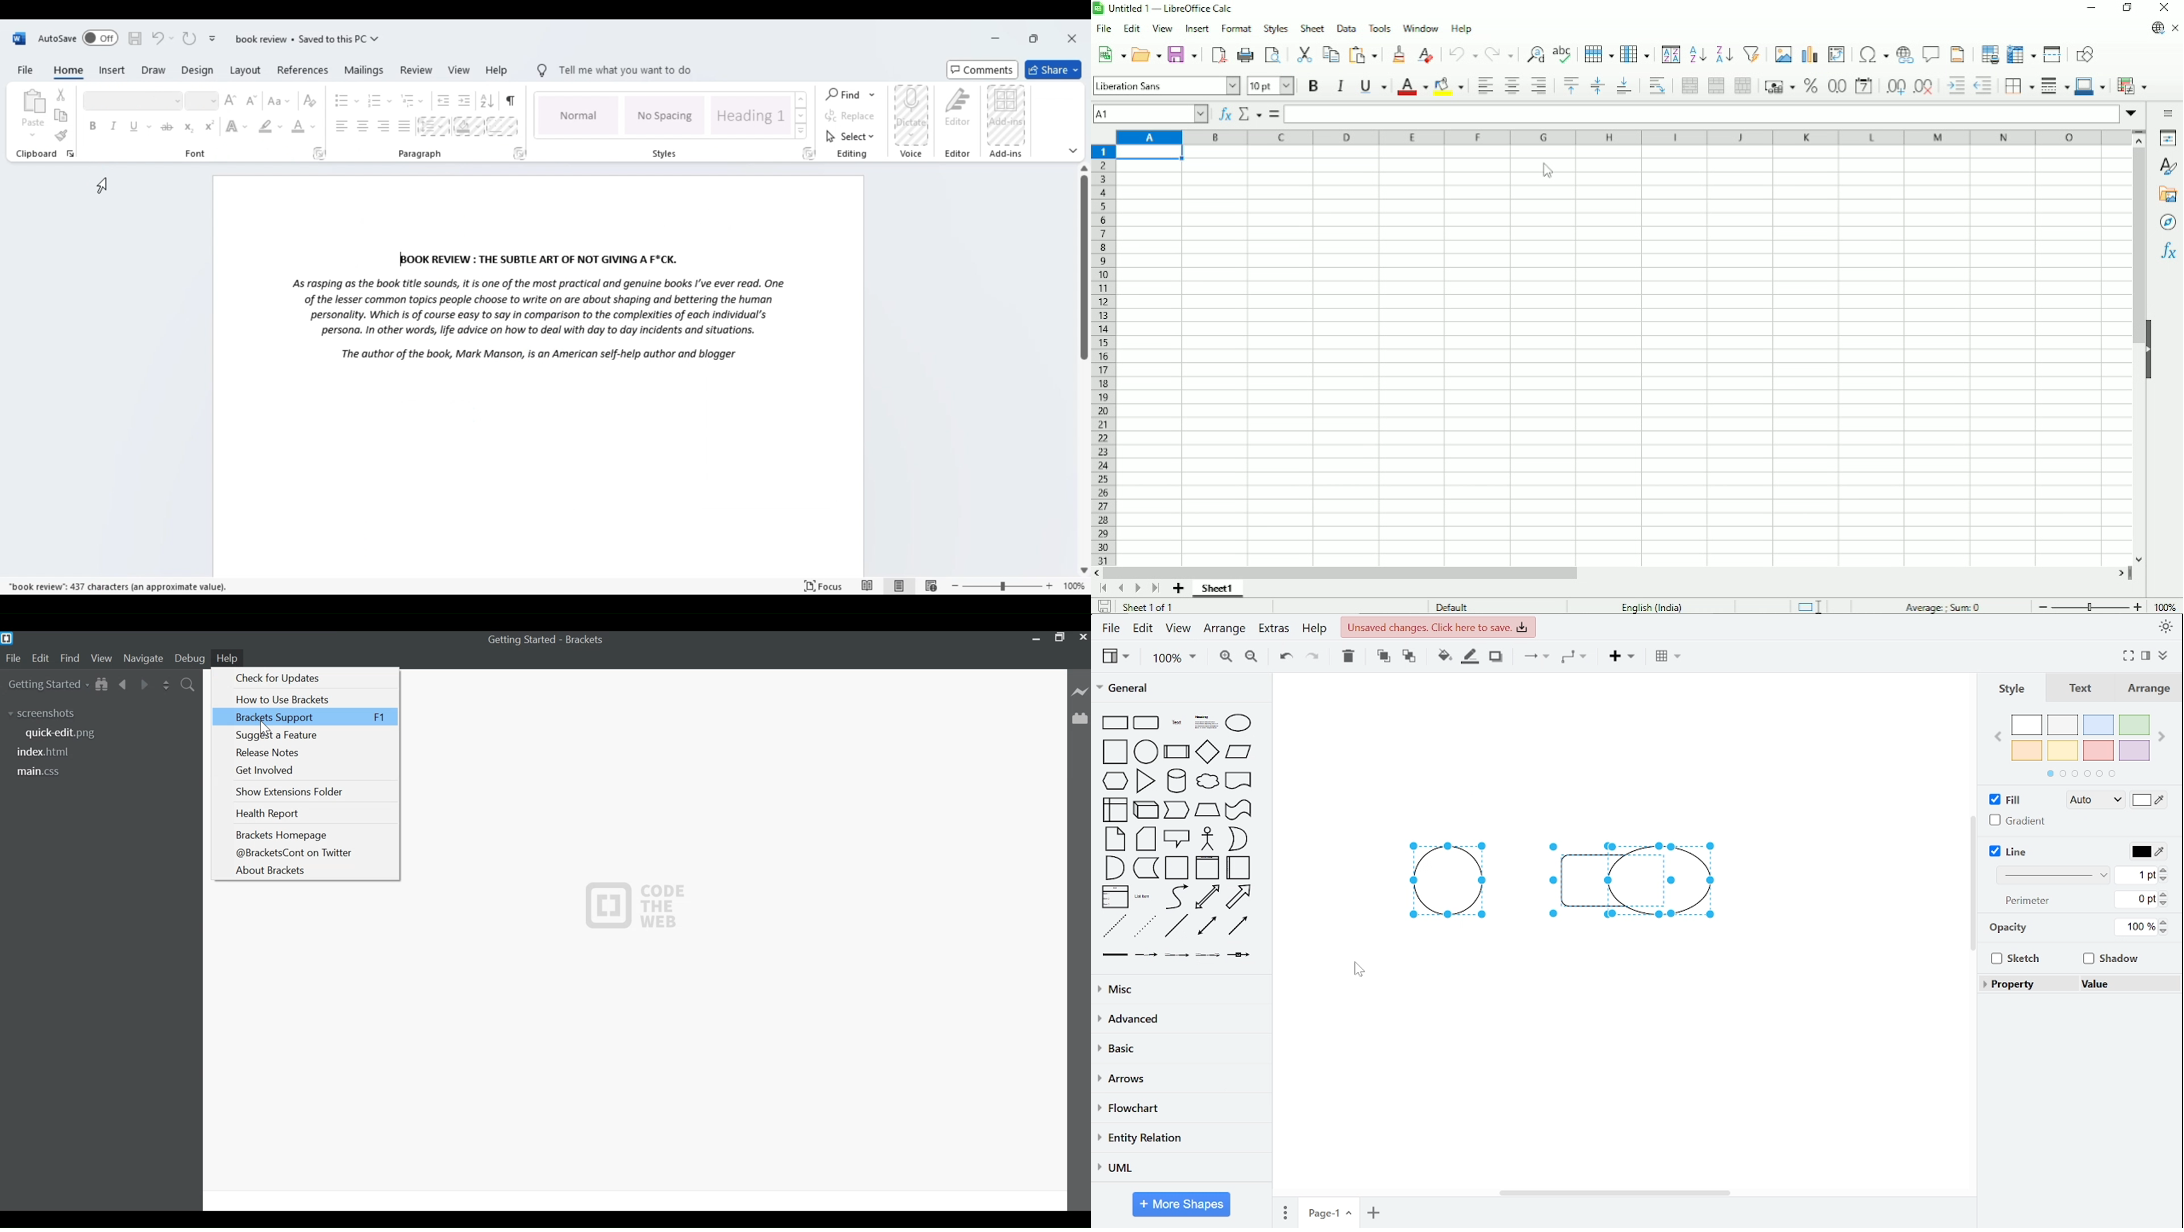  What do you see at coordinates (1697, 55) in the screenshot?
I see `Sort ascending` at bounding box center [1697, 55].